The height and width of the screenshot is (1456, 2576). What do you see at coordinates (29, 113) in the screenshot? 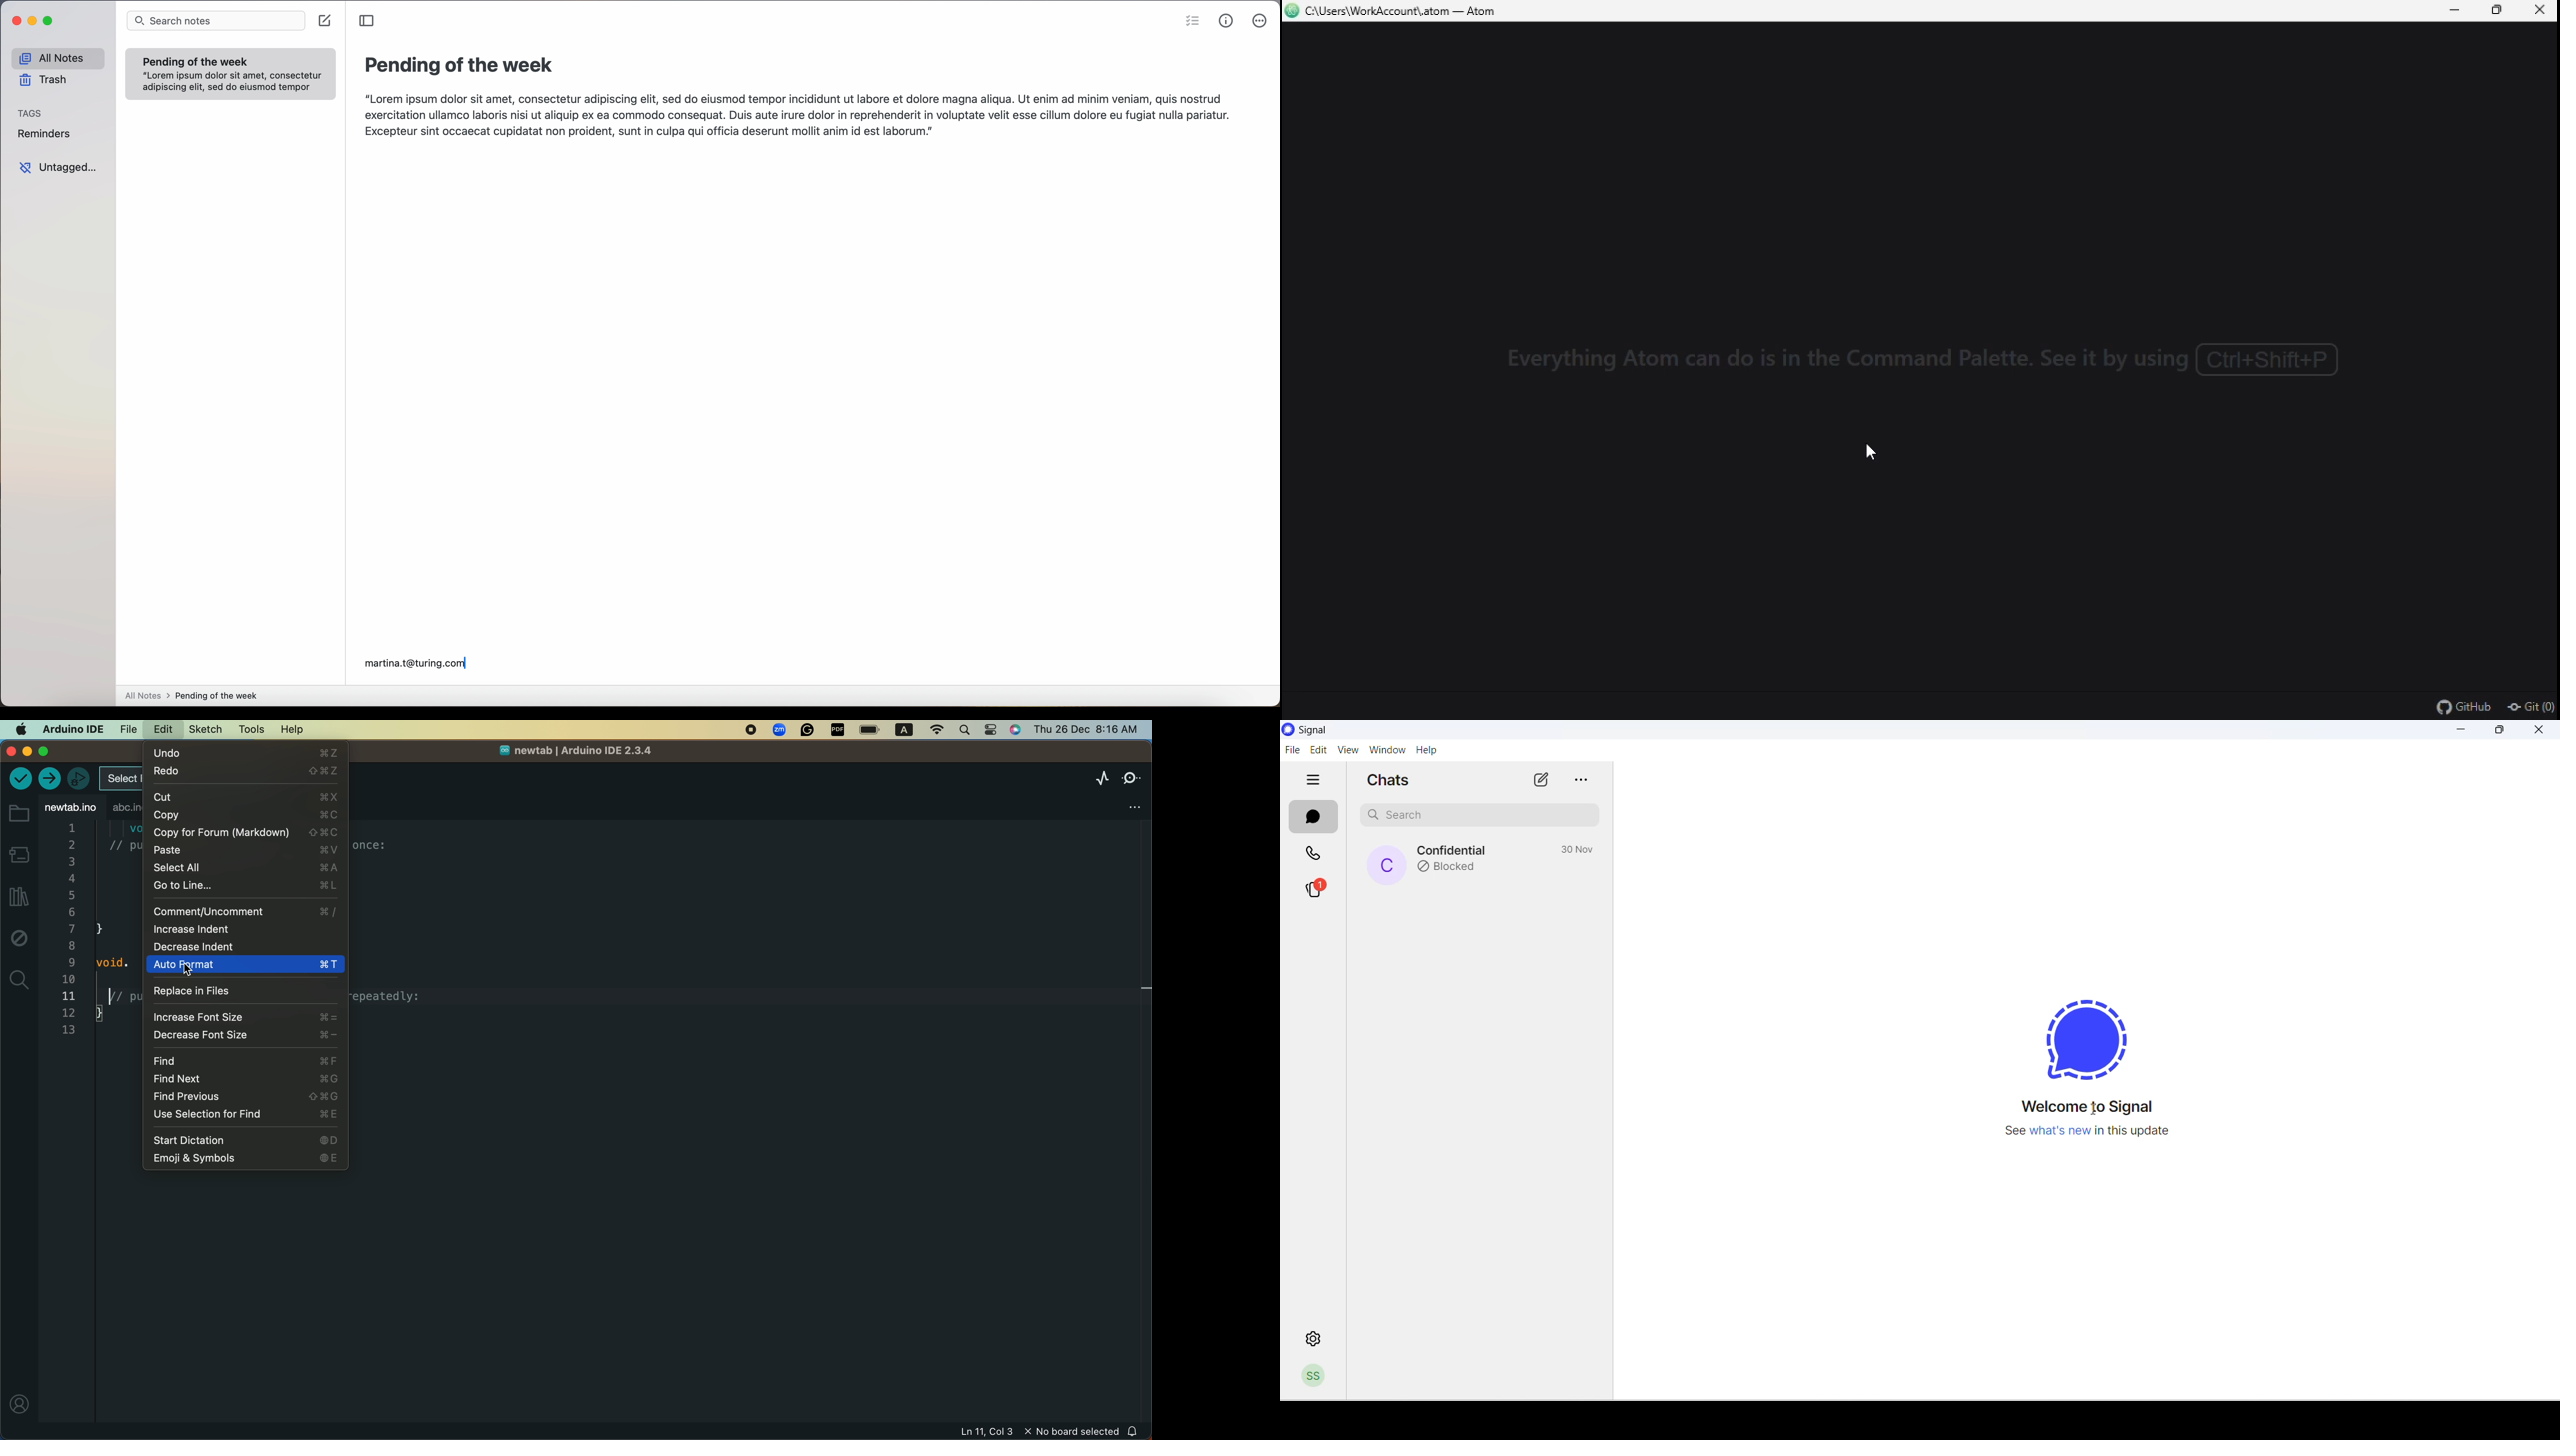
I see `tags` at bounding box center [29, 113].